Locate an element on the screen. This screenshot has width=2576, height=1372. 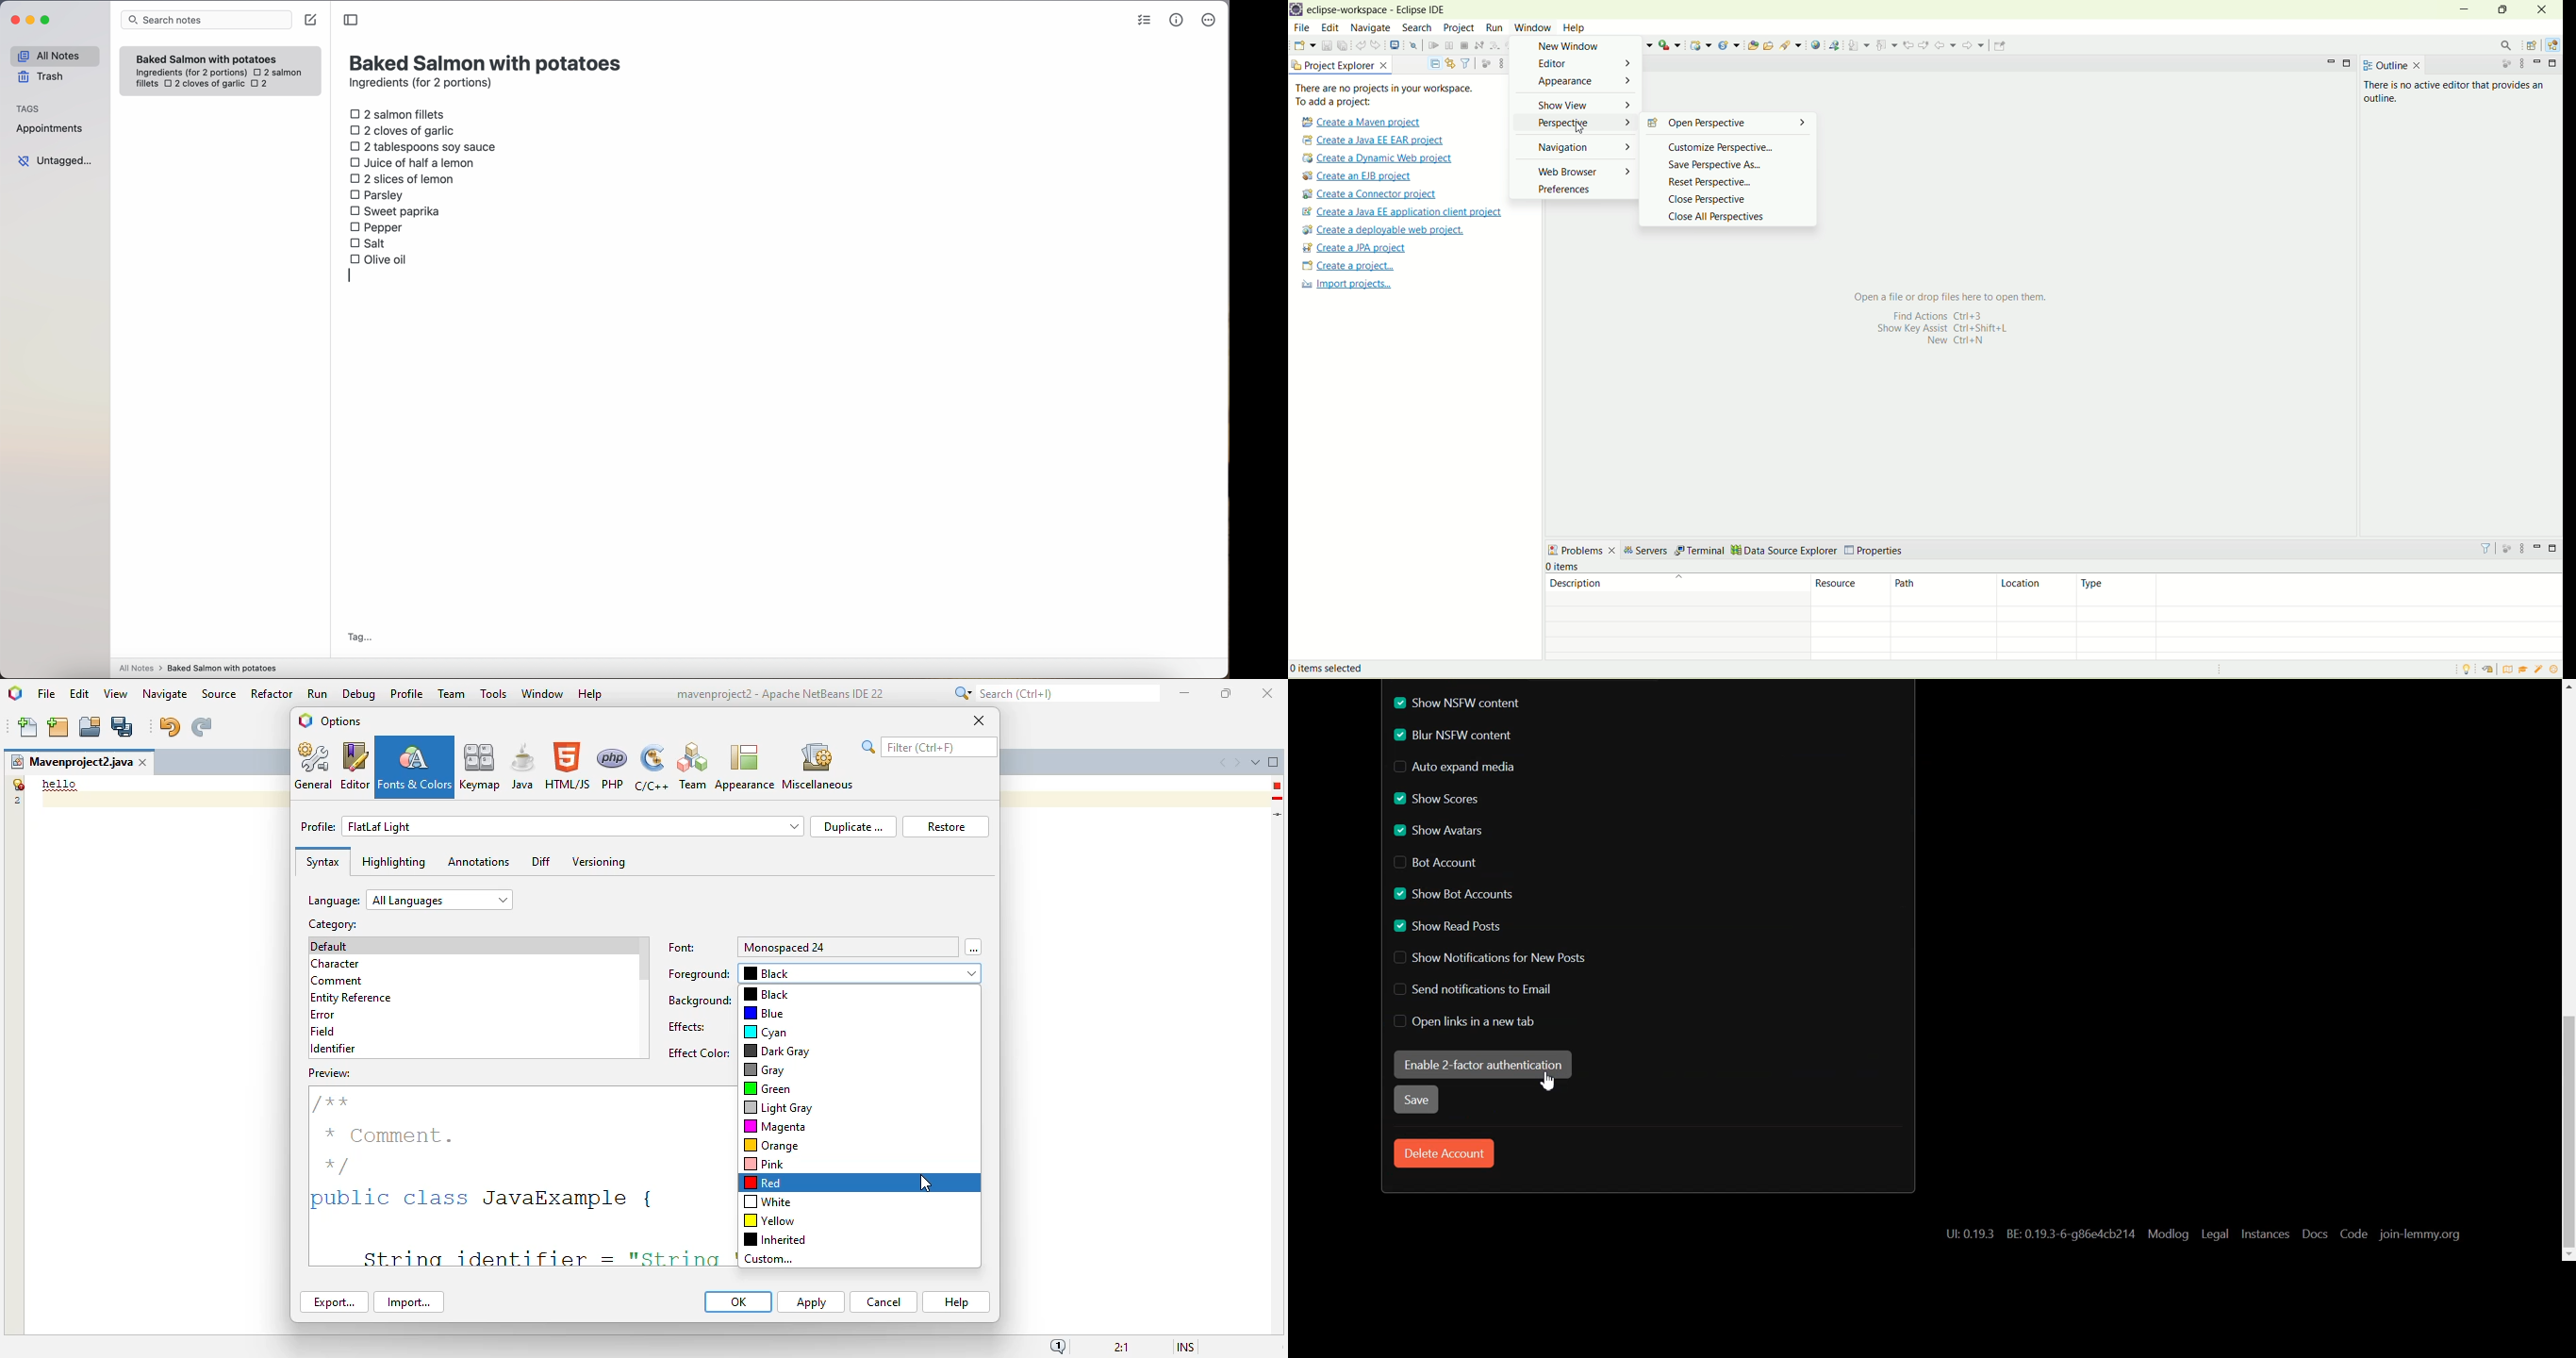
dynamic web project is located at coordinates (1702, 46).